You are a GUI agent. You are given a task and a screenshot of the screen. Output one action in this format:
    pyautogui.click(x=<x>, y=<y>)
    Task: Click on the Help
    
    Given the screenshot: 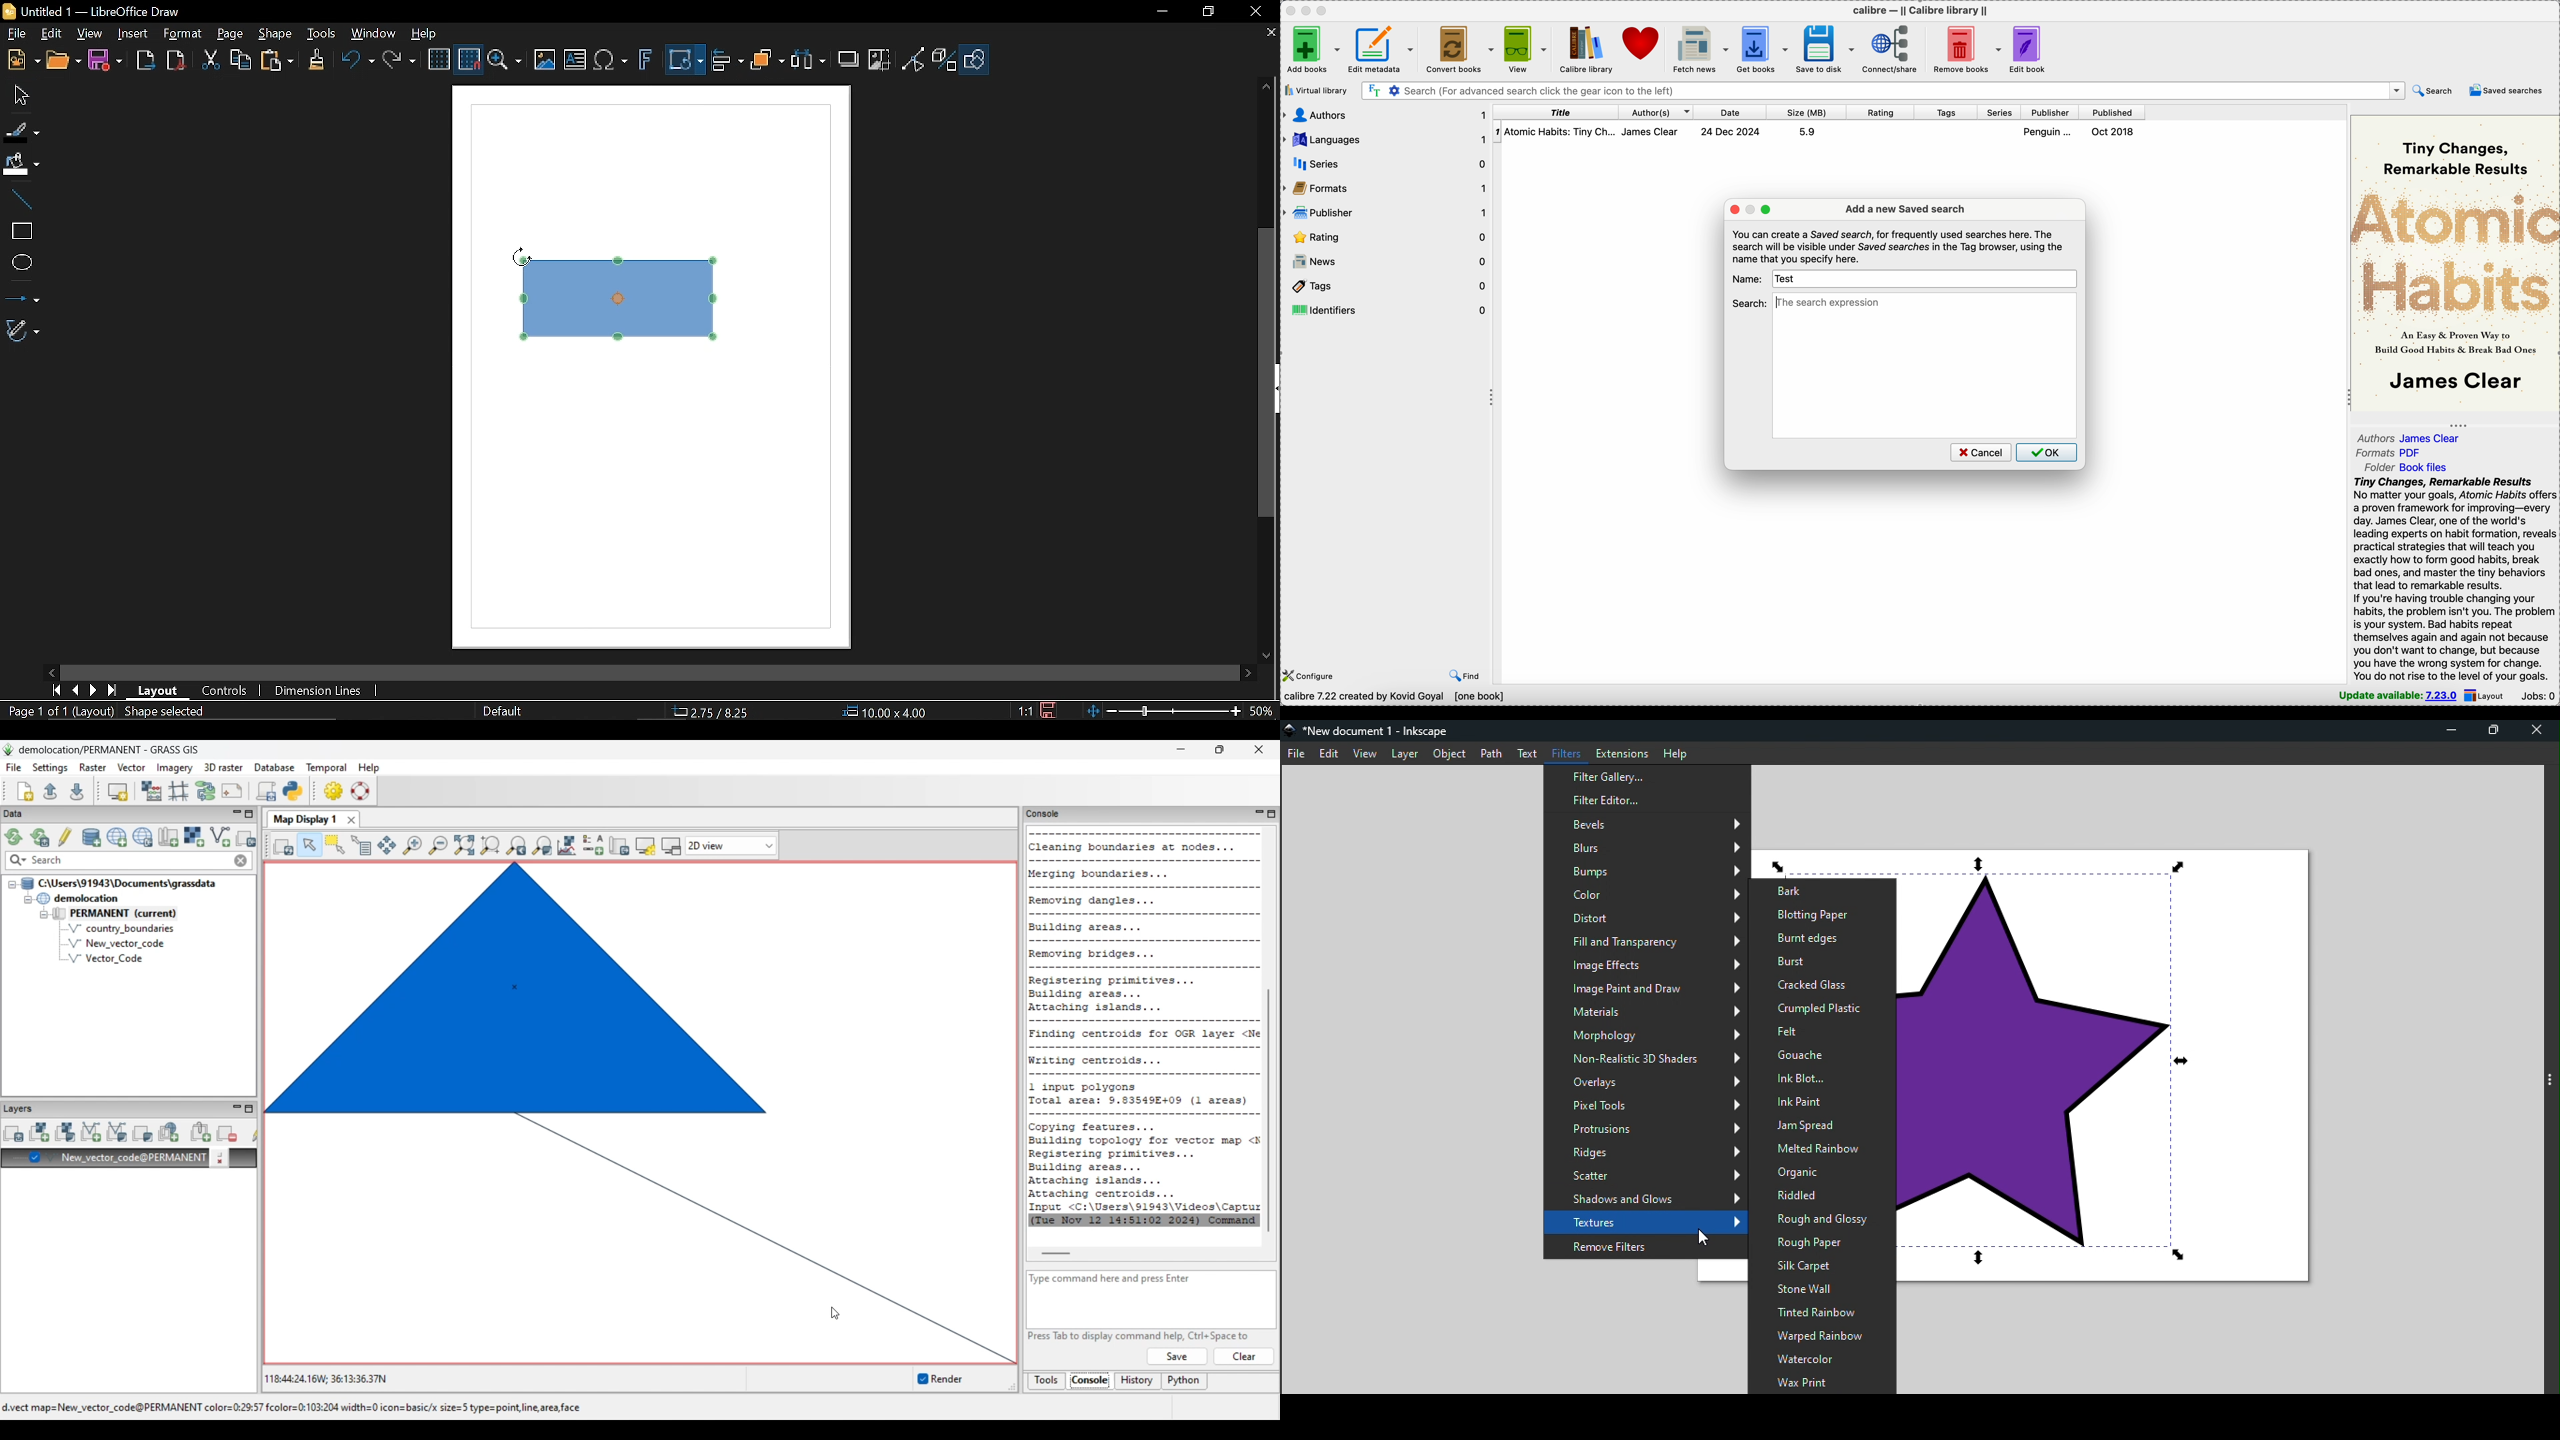 What is the action you would take?
    pyautogui.click(x=1674, y=752)
    